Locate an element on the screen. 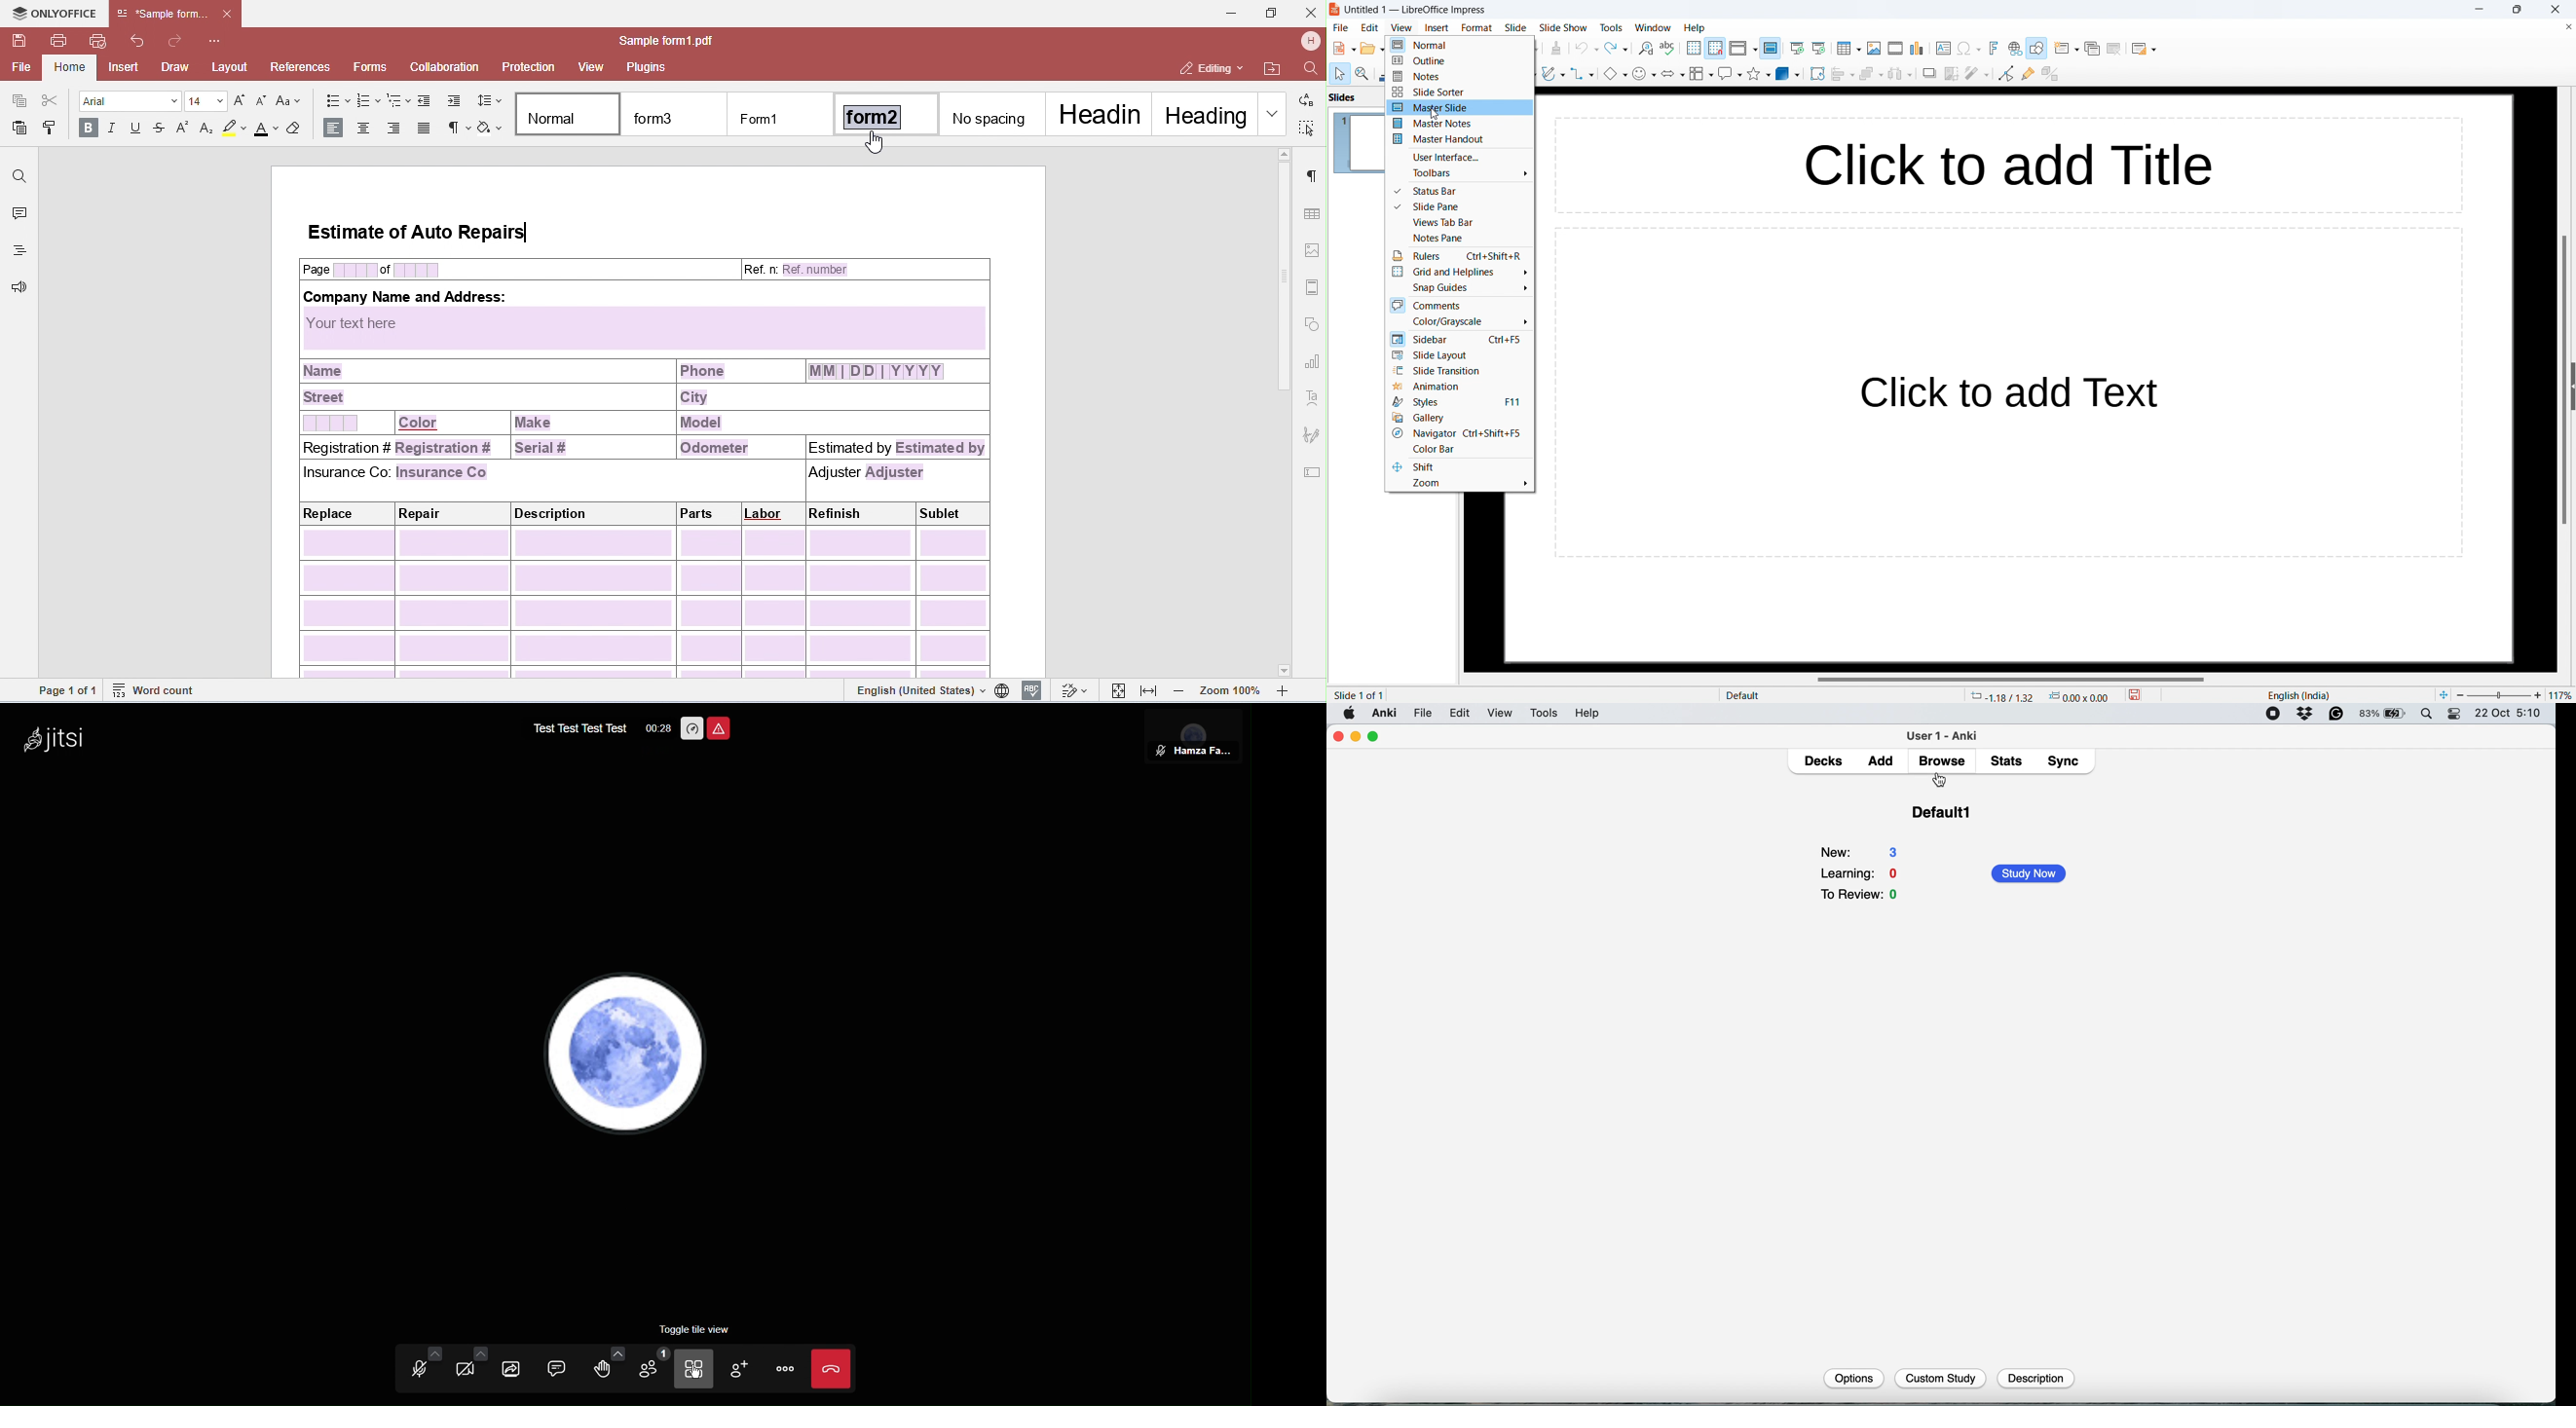  close document is located at coordinates (2568, 27).